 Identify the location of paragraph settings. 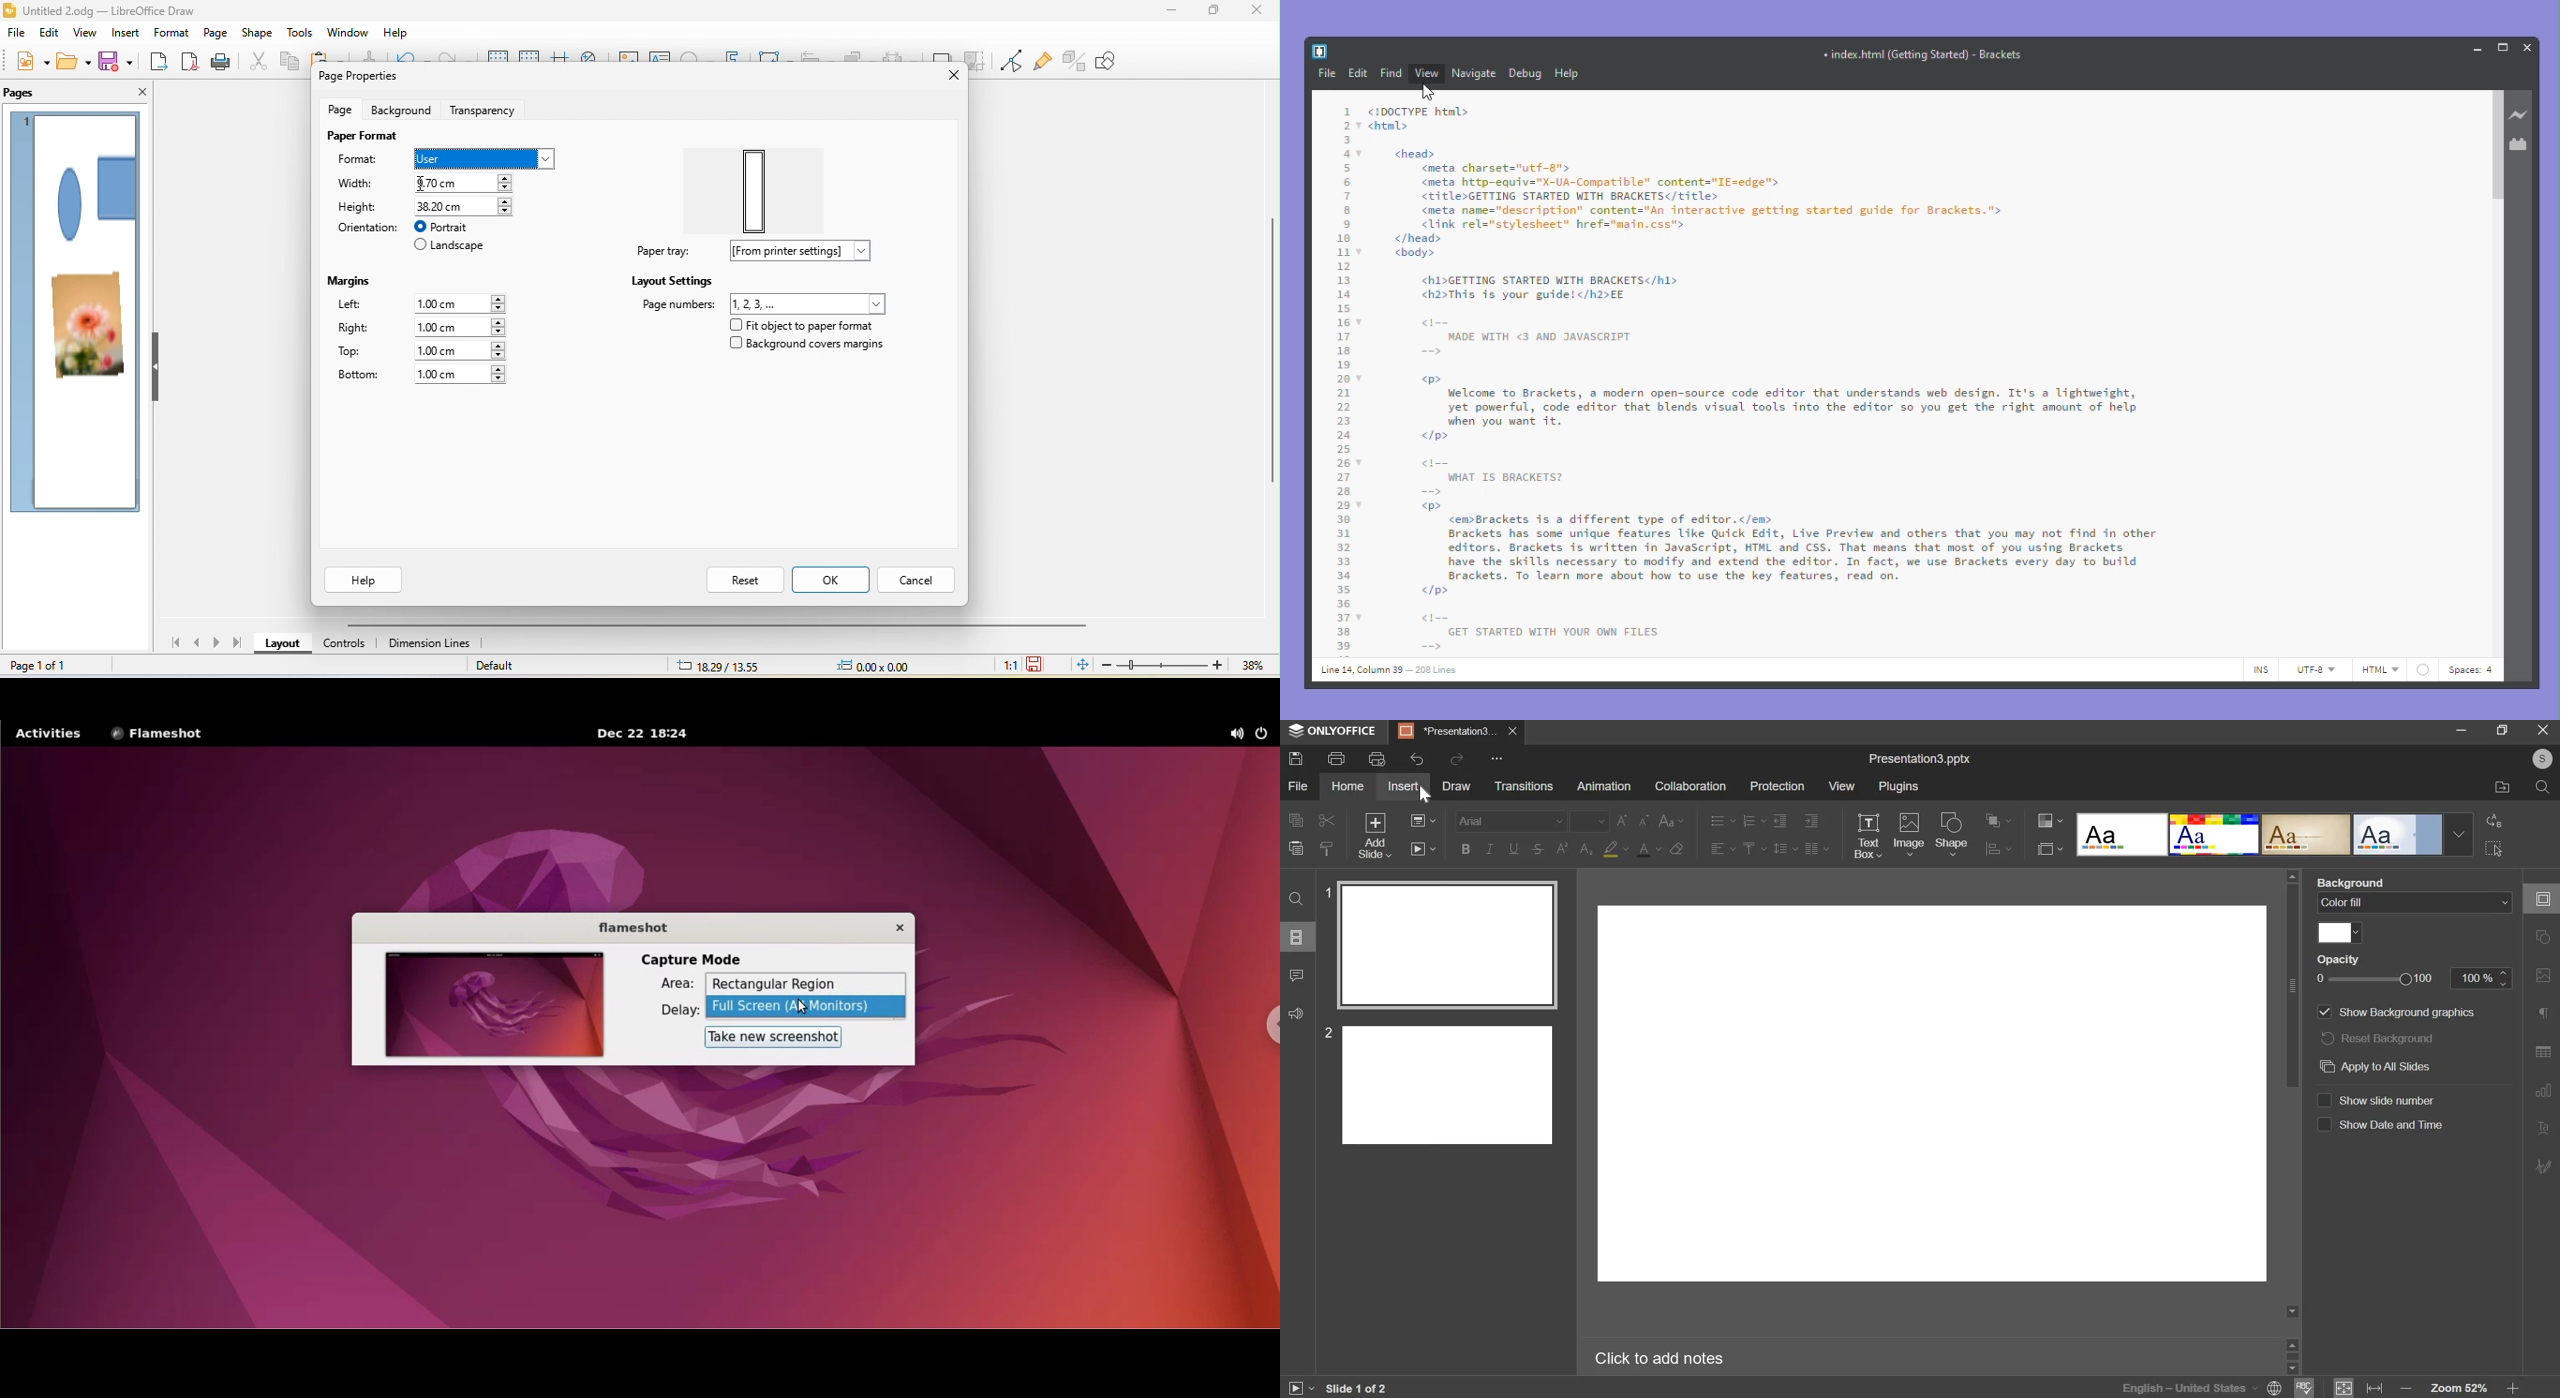
(1817, 849).